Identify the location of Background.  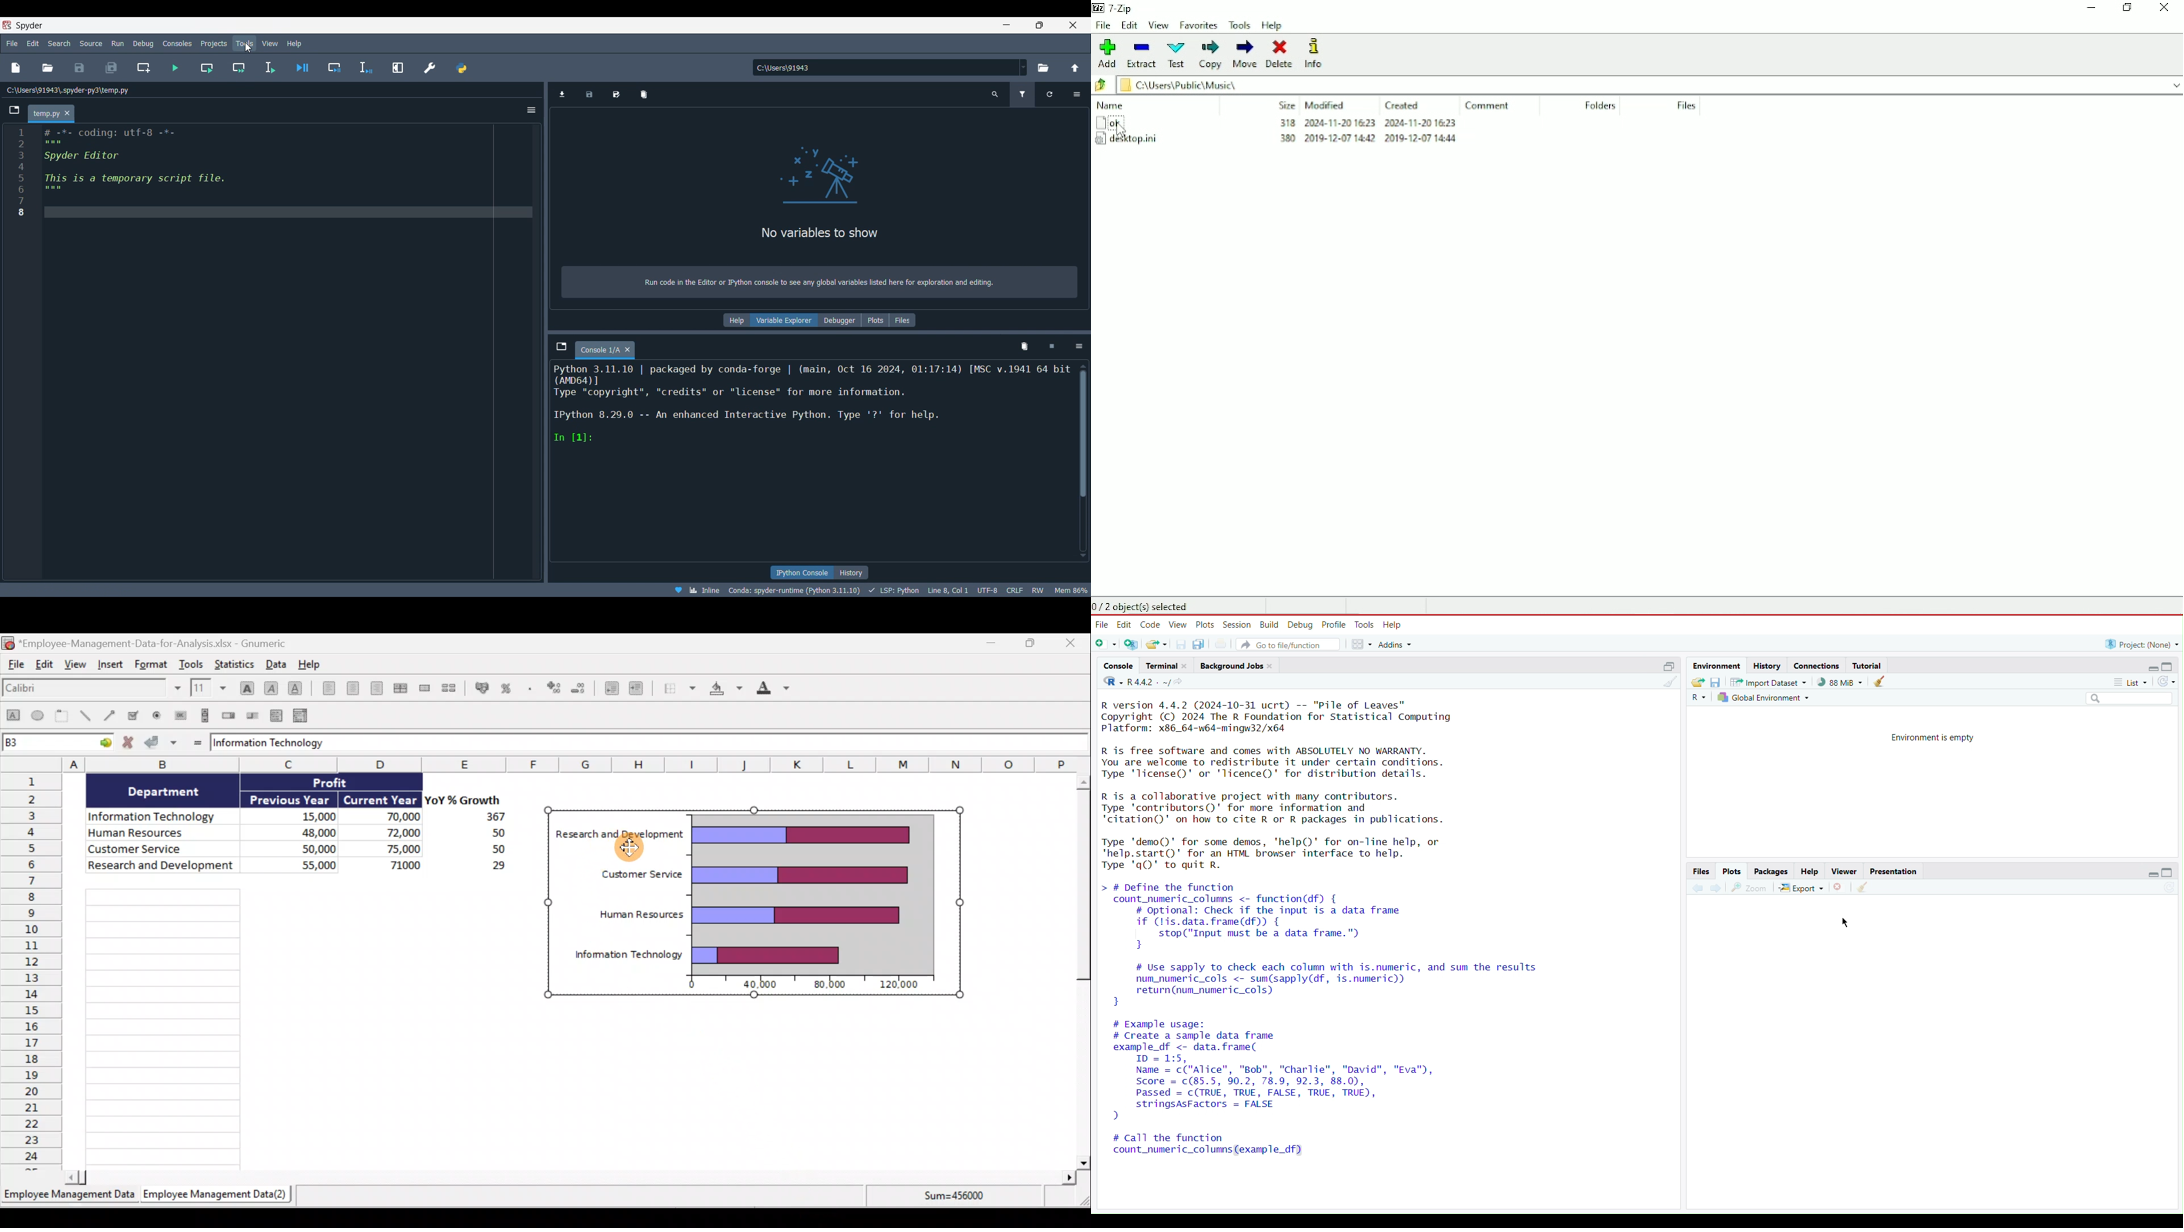
(725, 691).